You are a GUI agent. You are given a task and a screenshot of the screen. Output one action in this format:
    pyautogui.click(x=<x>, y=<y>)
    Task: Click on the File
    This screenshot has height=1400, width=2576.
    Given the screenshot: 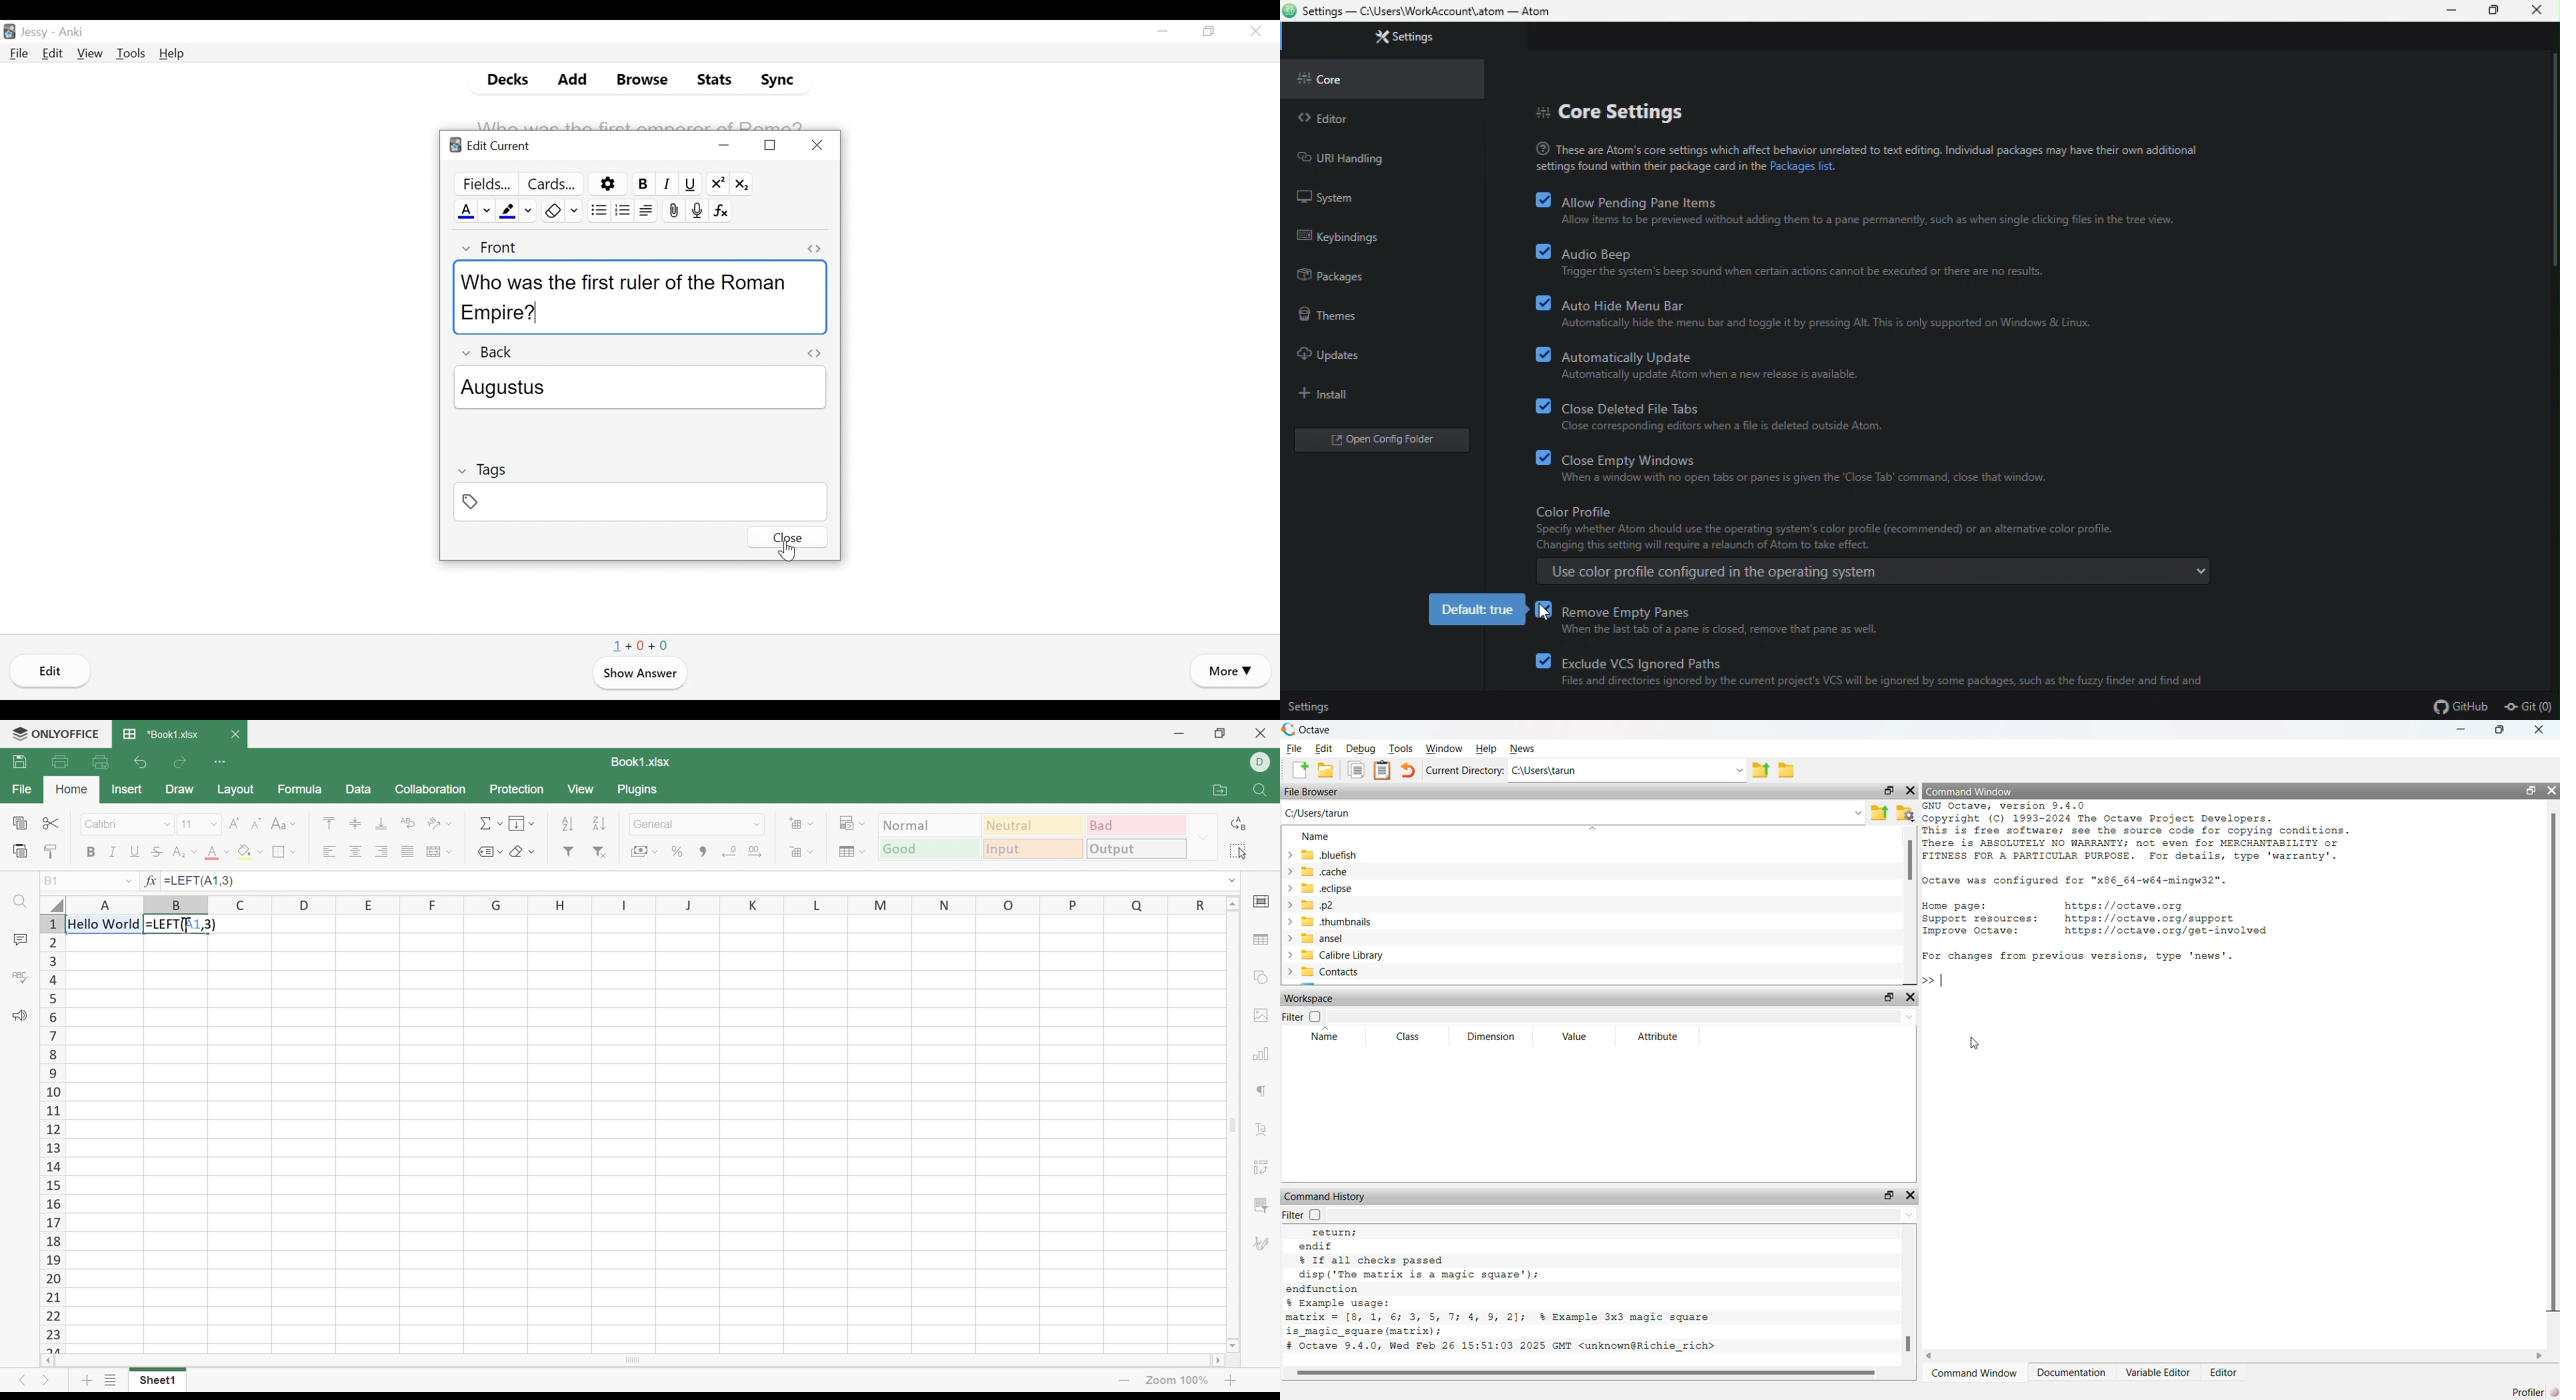 What is the action you would take?
    pyautogui.click(x=19, y=53)
    